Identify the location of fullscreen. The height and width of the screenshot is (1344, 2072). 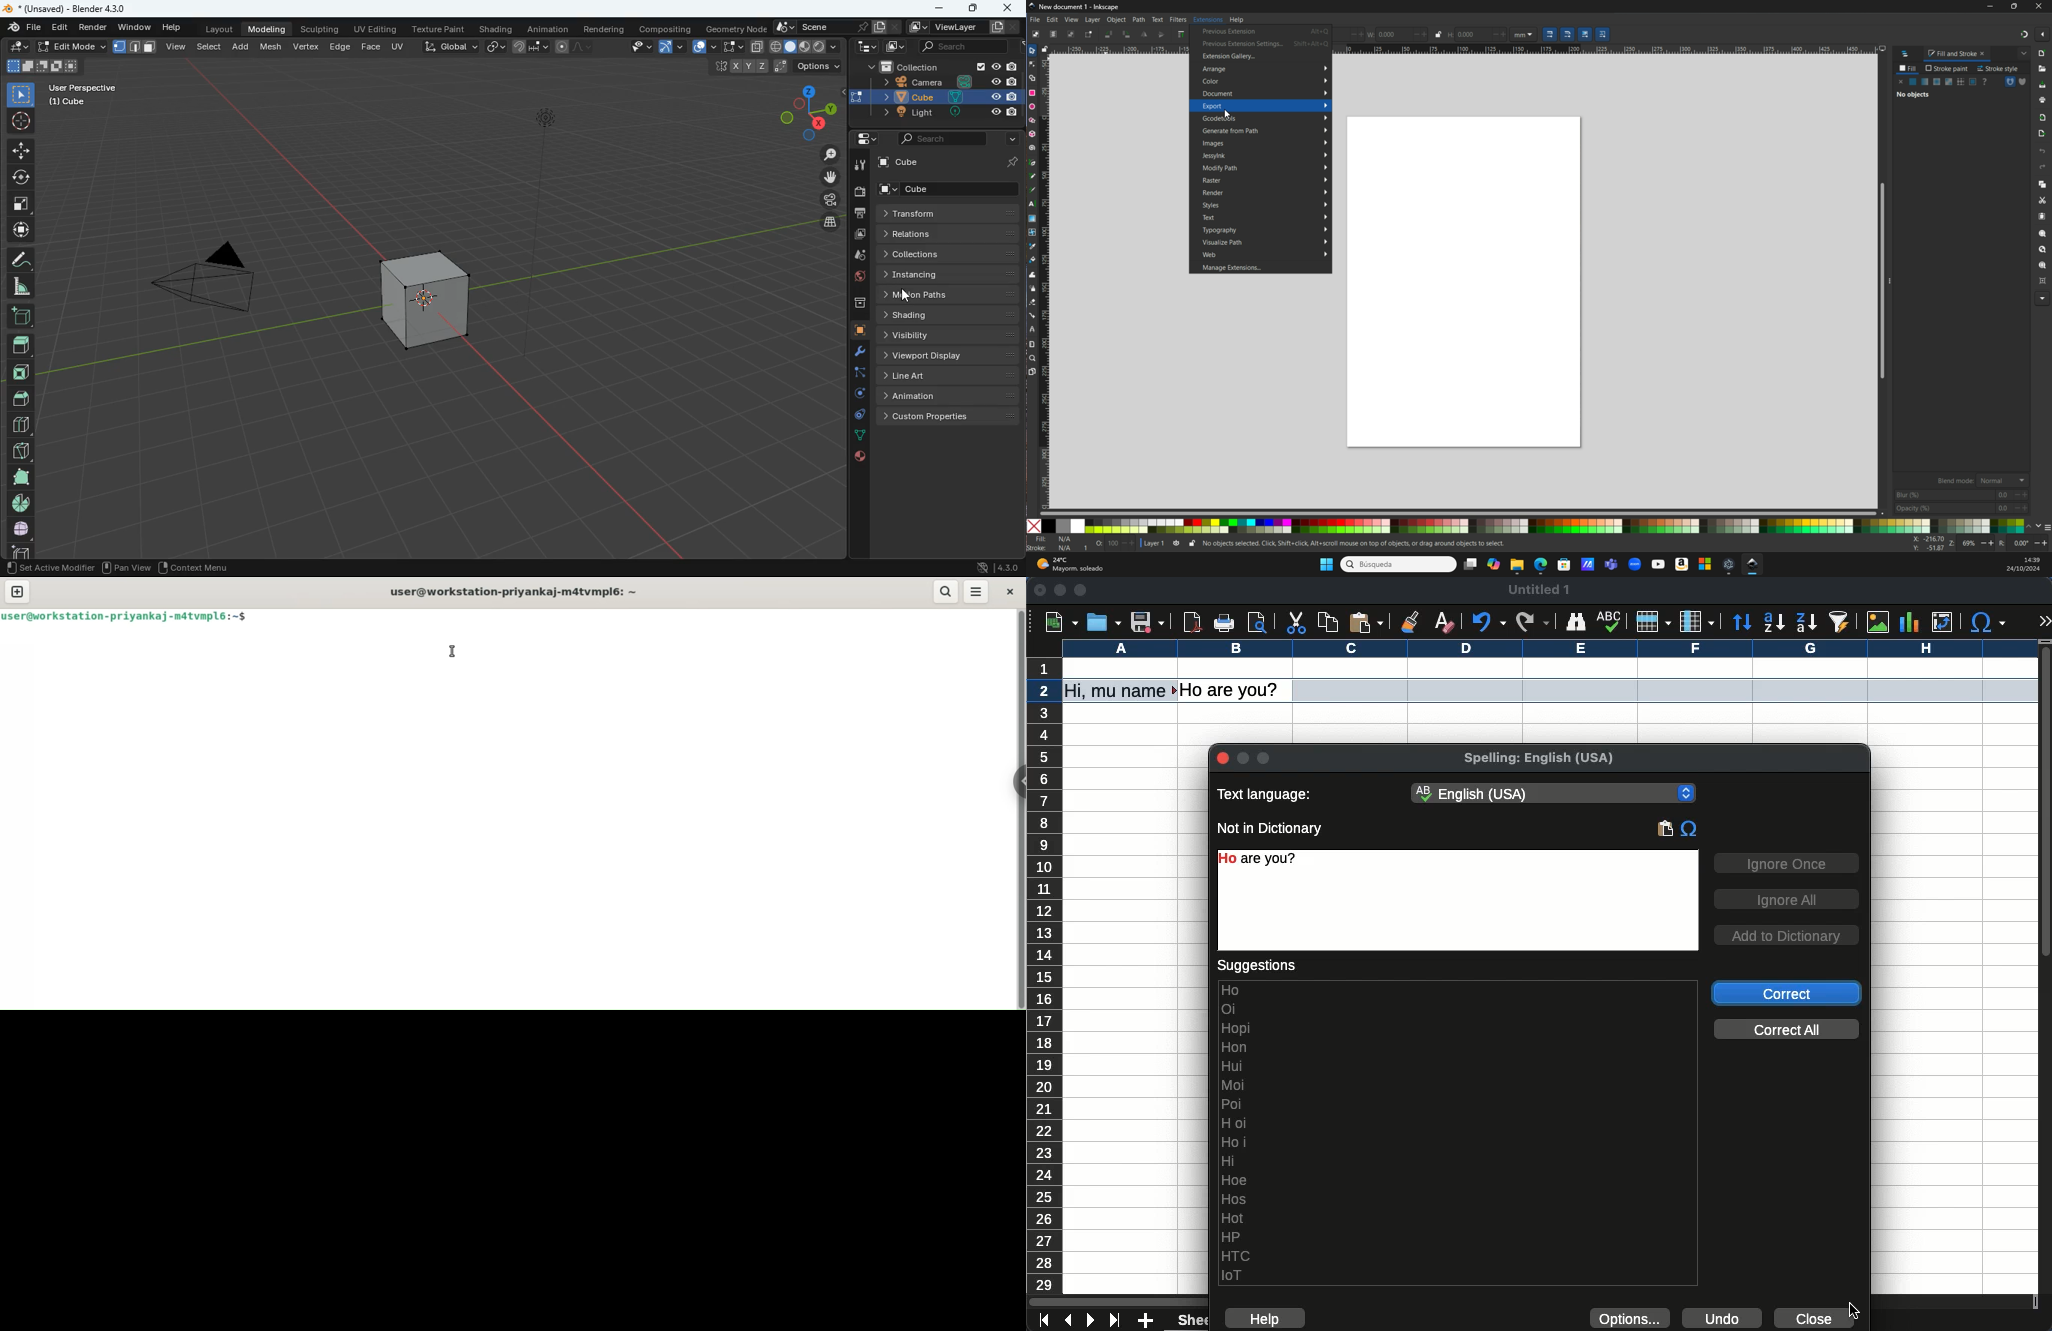
(21, 203).